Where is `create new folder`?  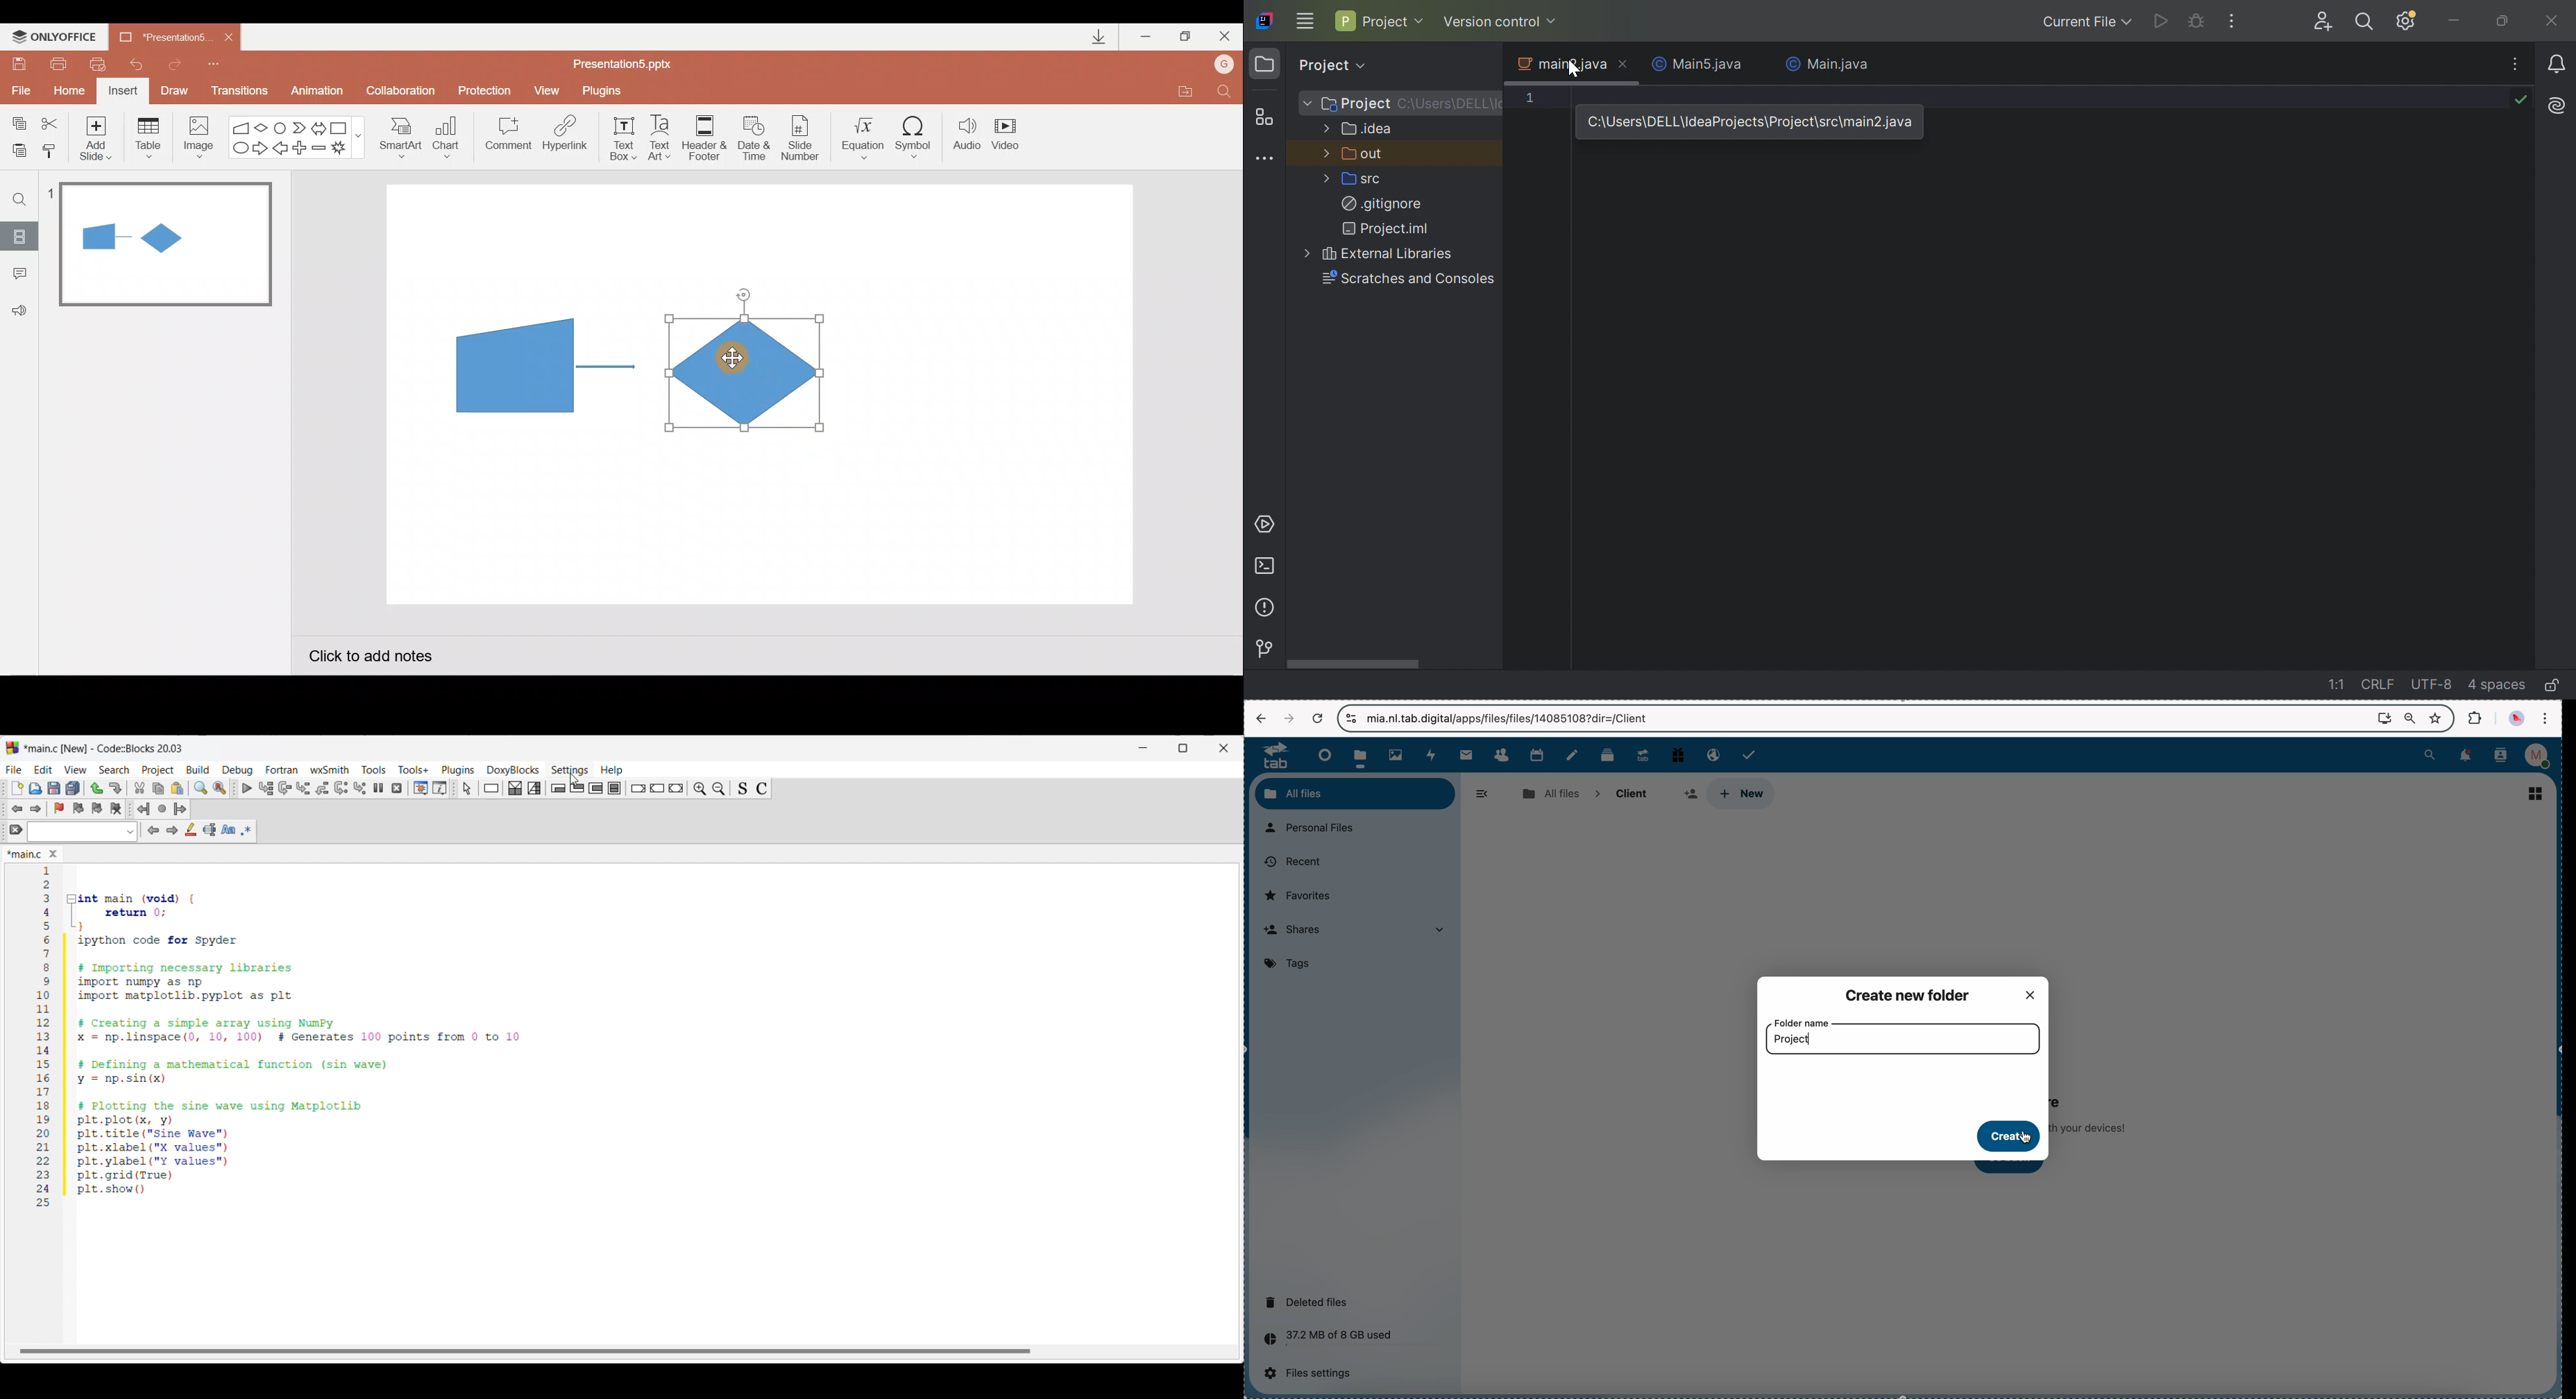
create new folder is located at coordinates (1911, 994).